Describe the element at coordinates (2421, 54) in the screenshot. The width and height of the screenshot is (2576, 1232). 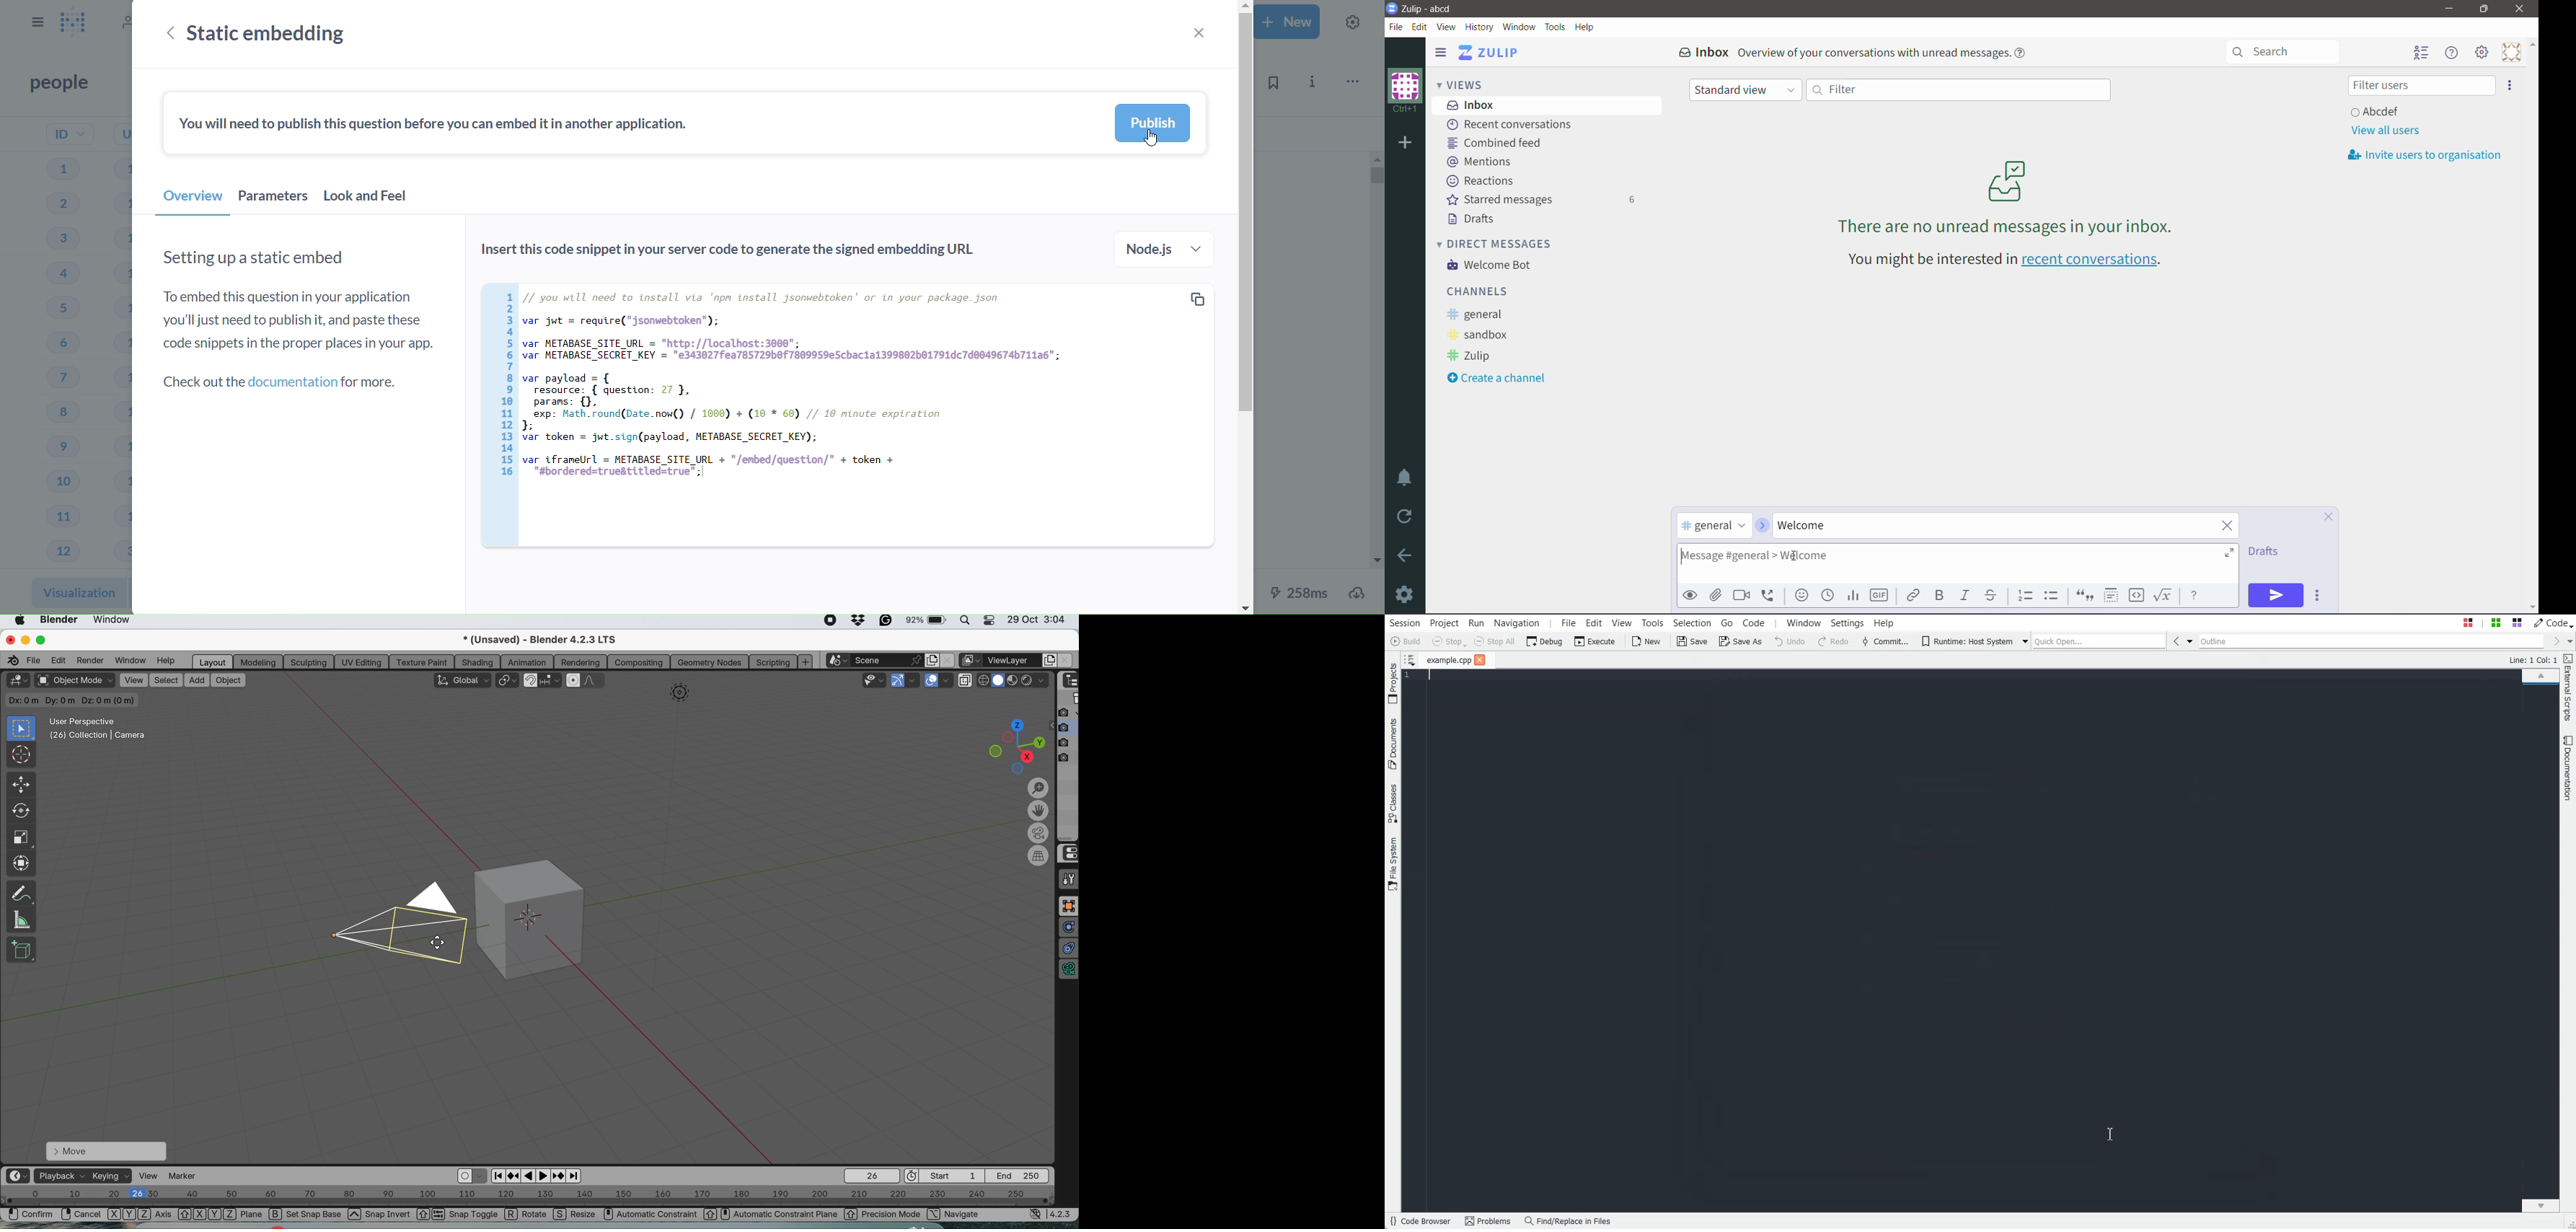
I see `Hide user list` at that location.